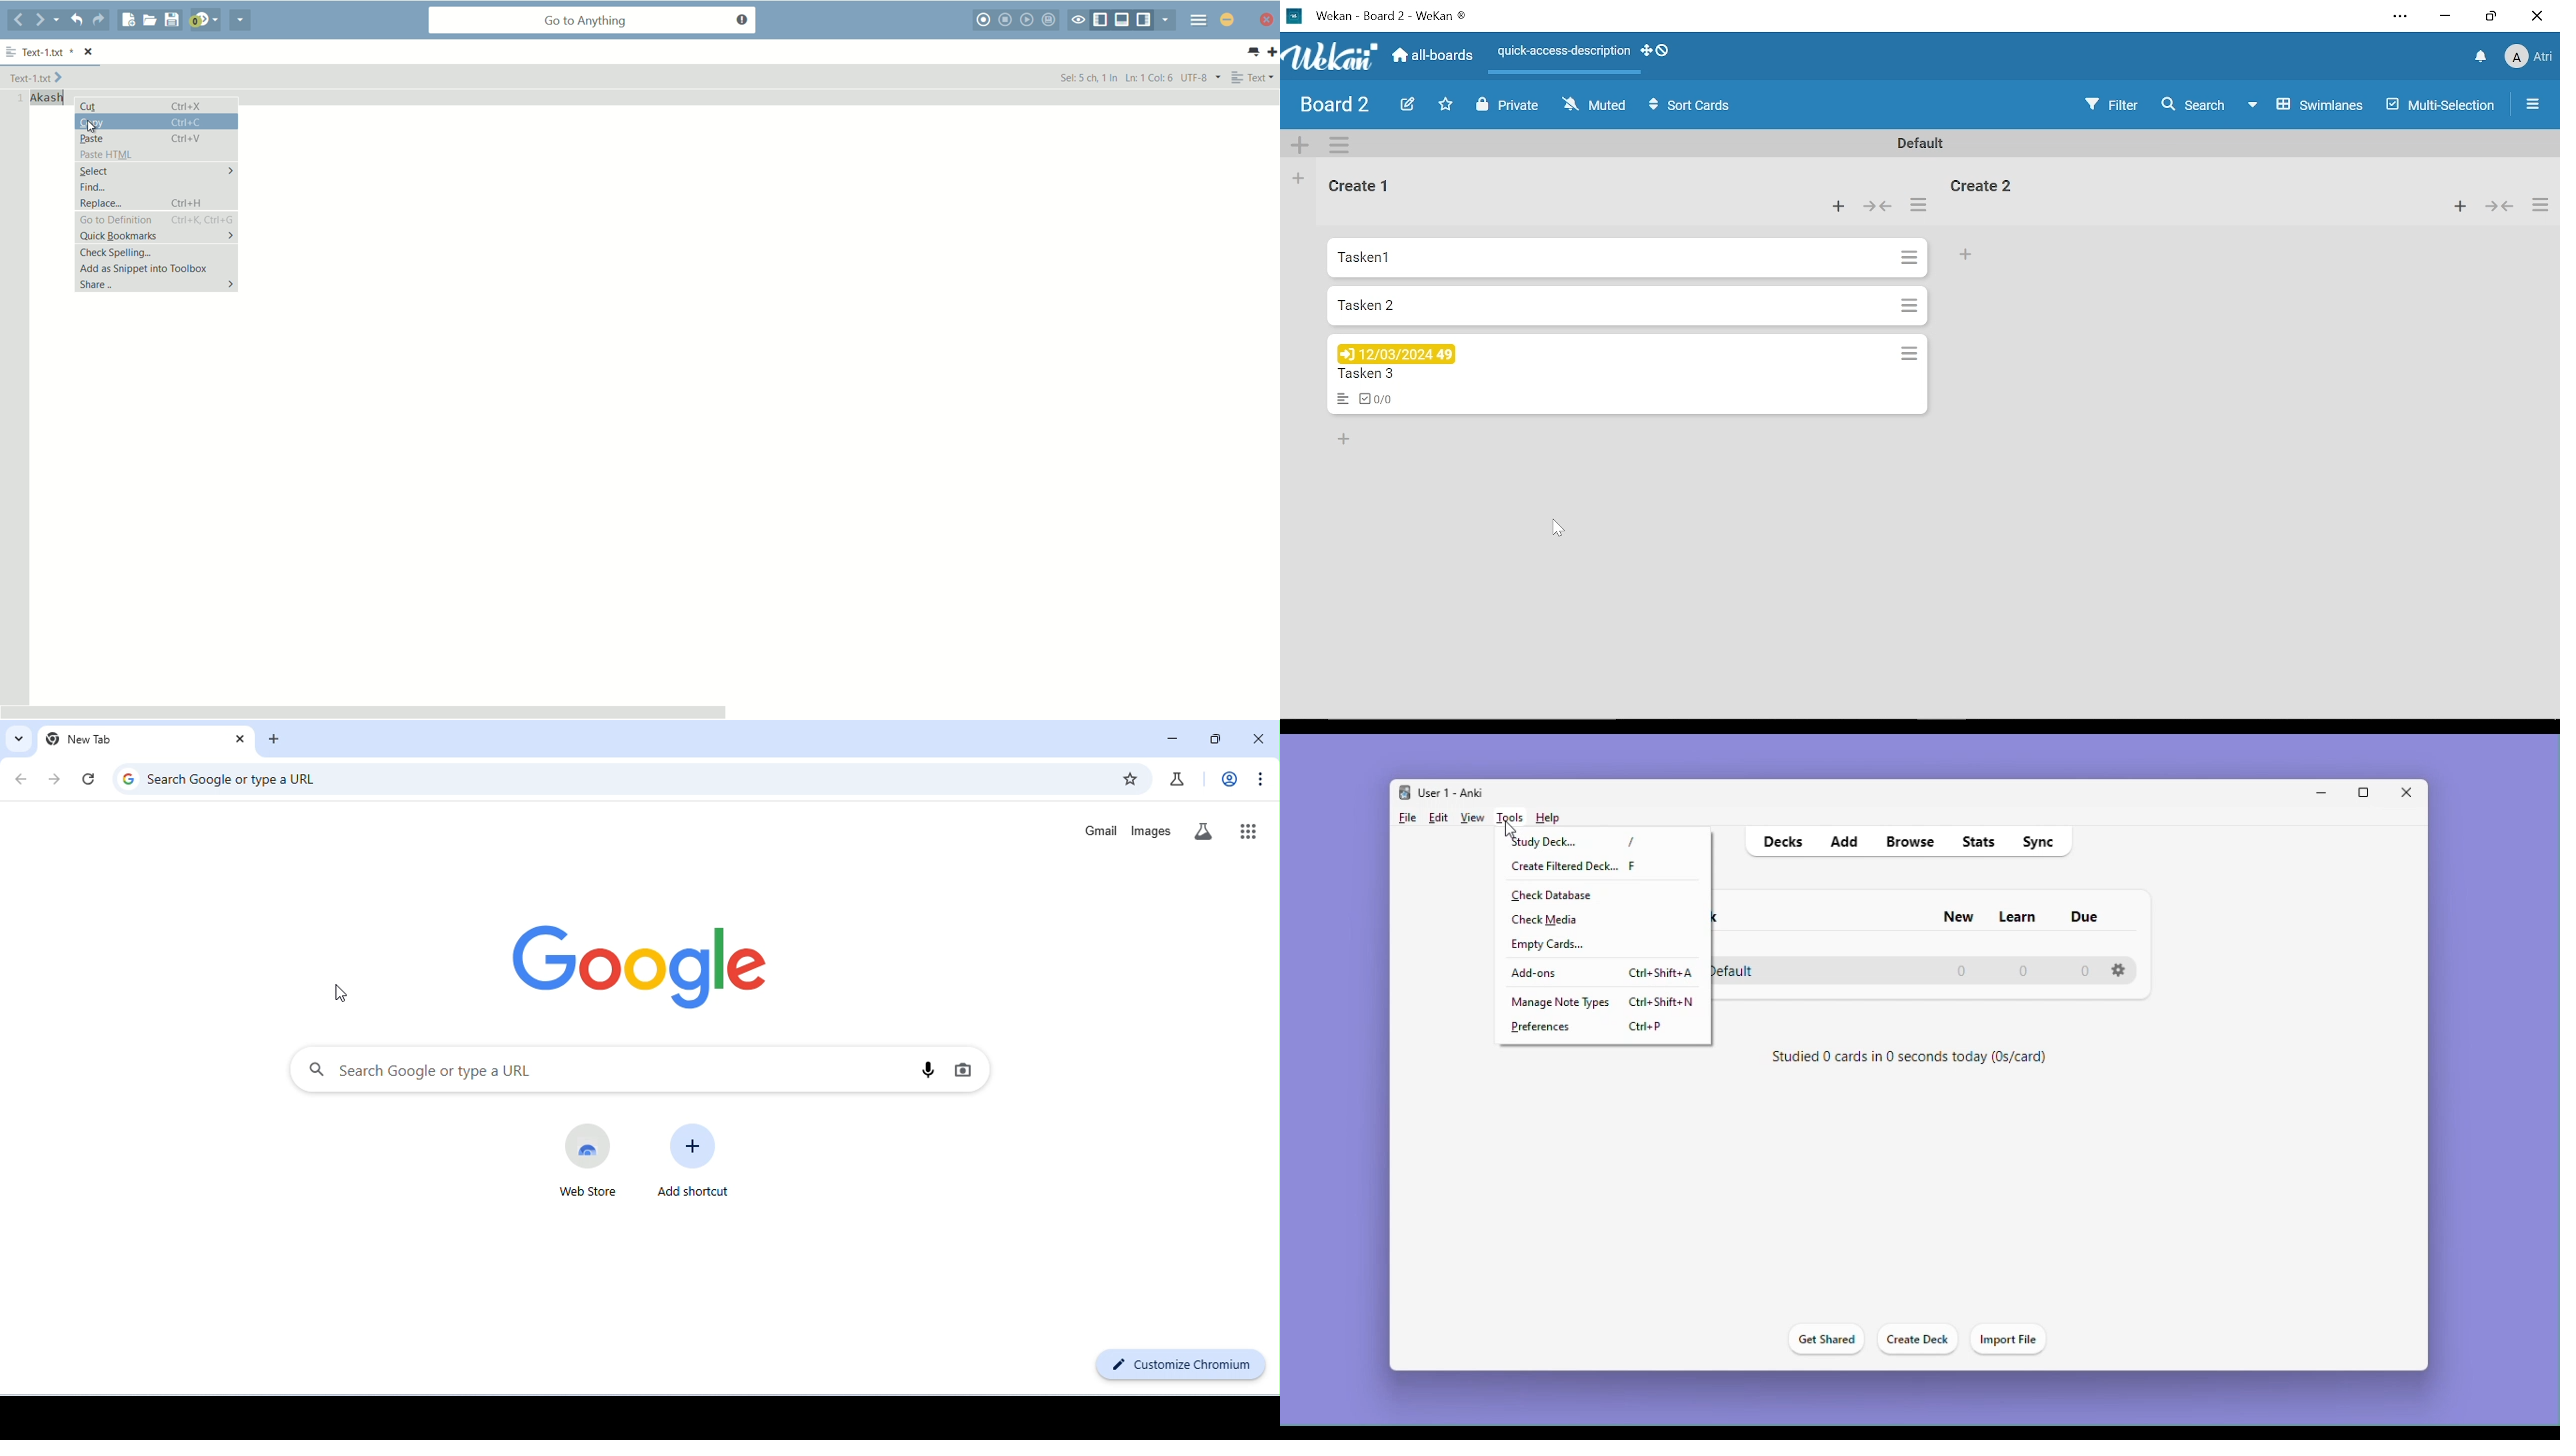  What do you see at coordinates (1573, 867) in the screenshot?
I see `Create filtered deck.. F` at bounding box center [1573, 867].